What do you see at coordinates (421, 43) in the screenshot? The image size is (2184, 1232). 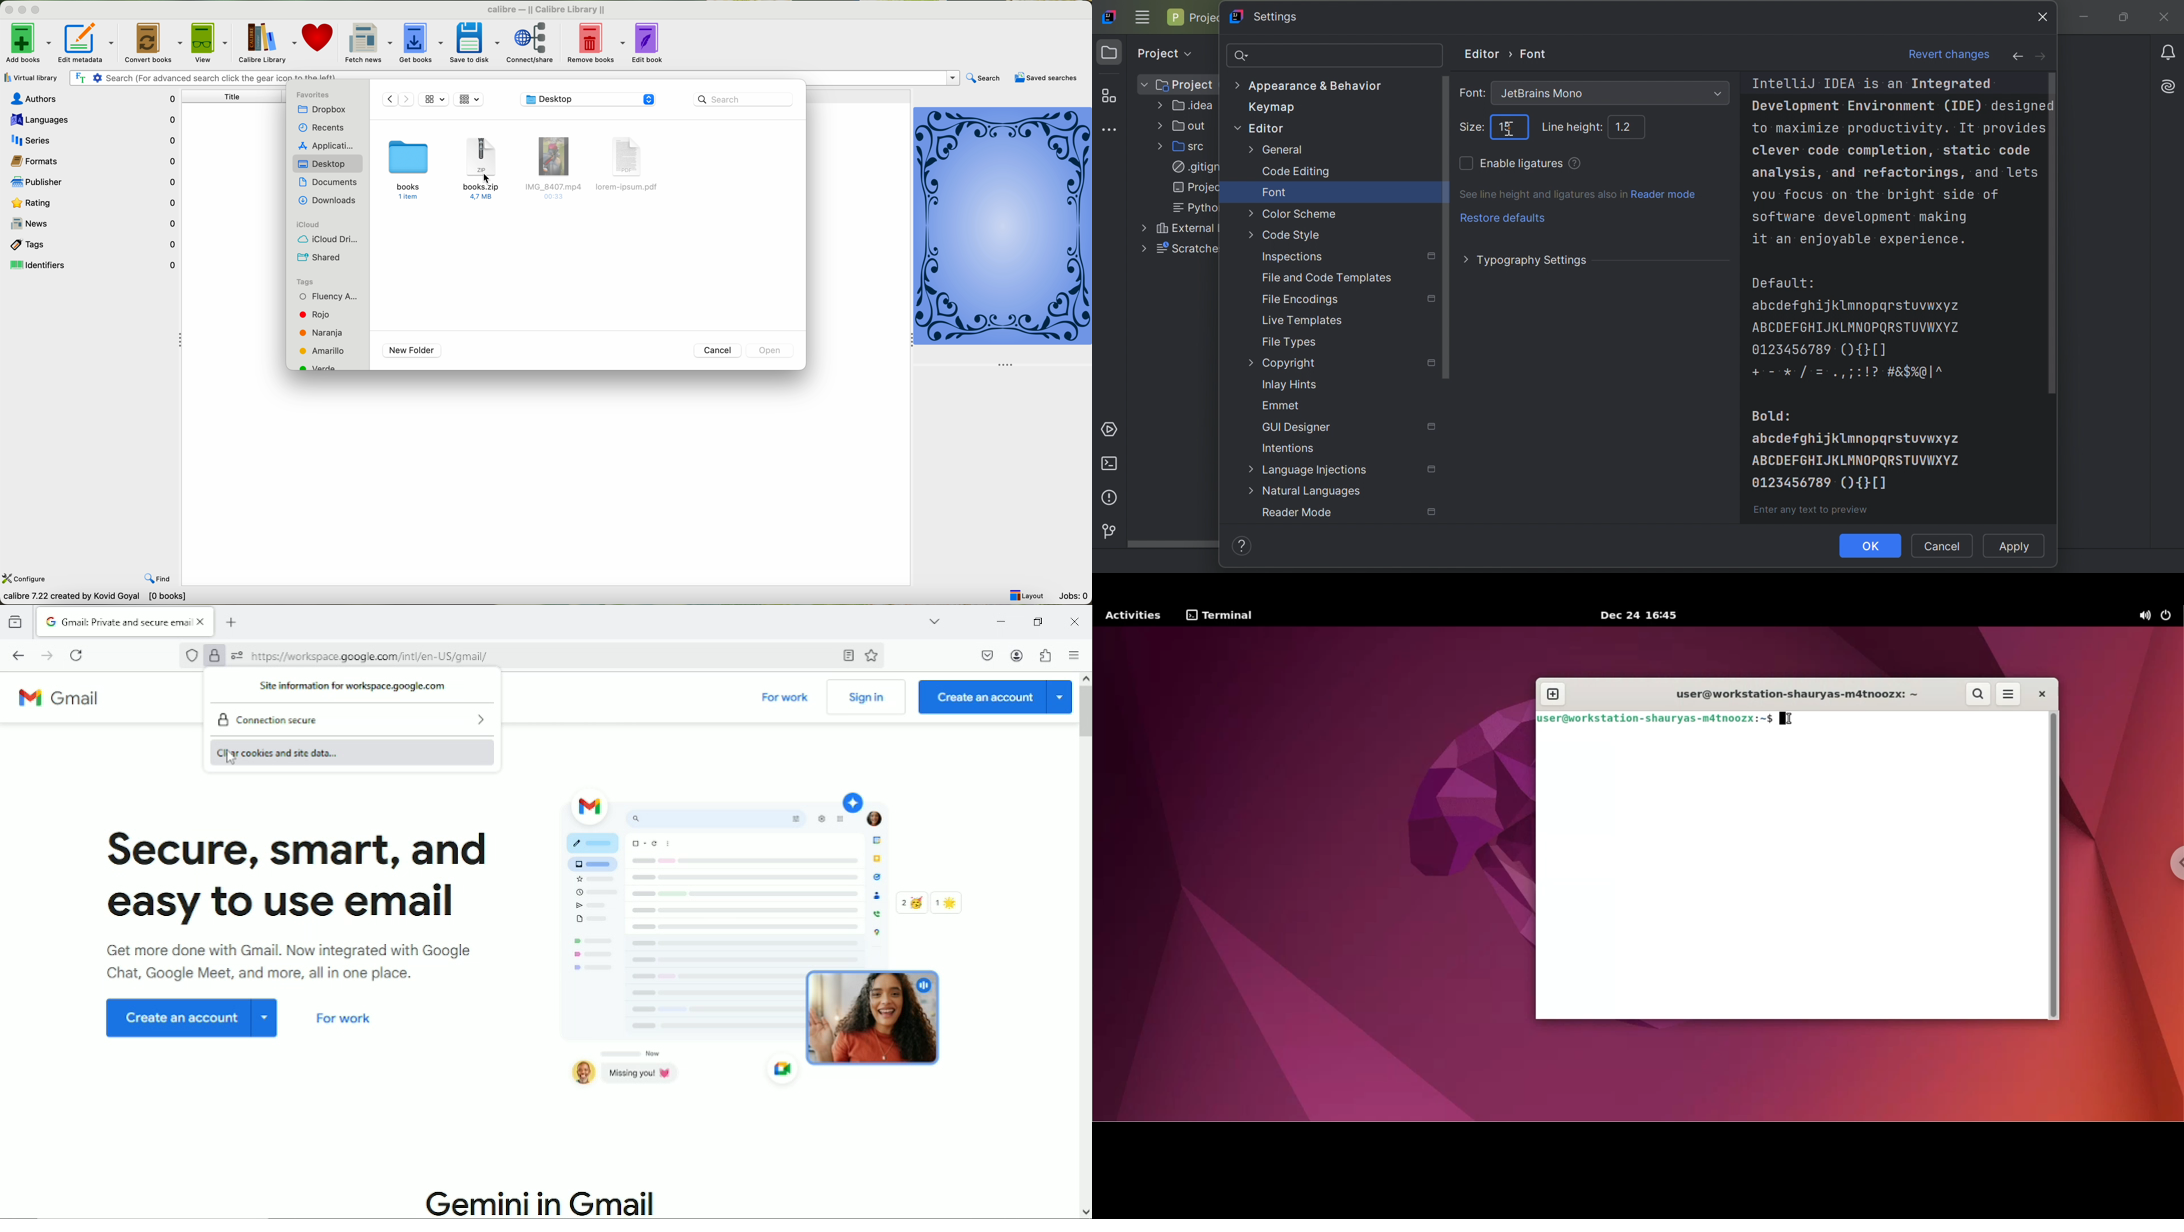 I see `get books` at bounding box center [421, 43].